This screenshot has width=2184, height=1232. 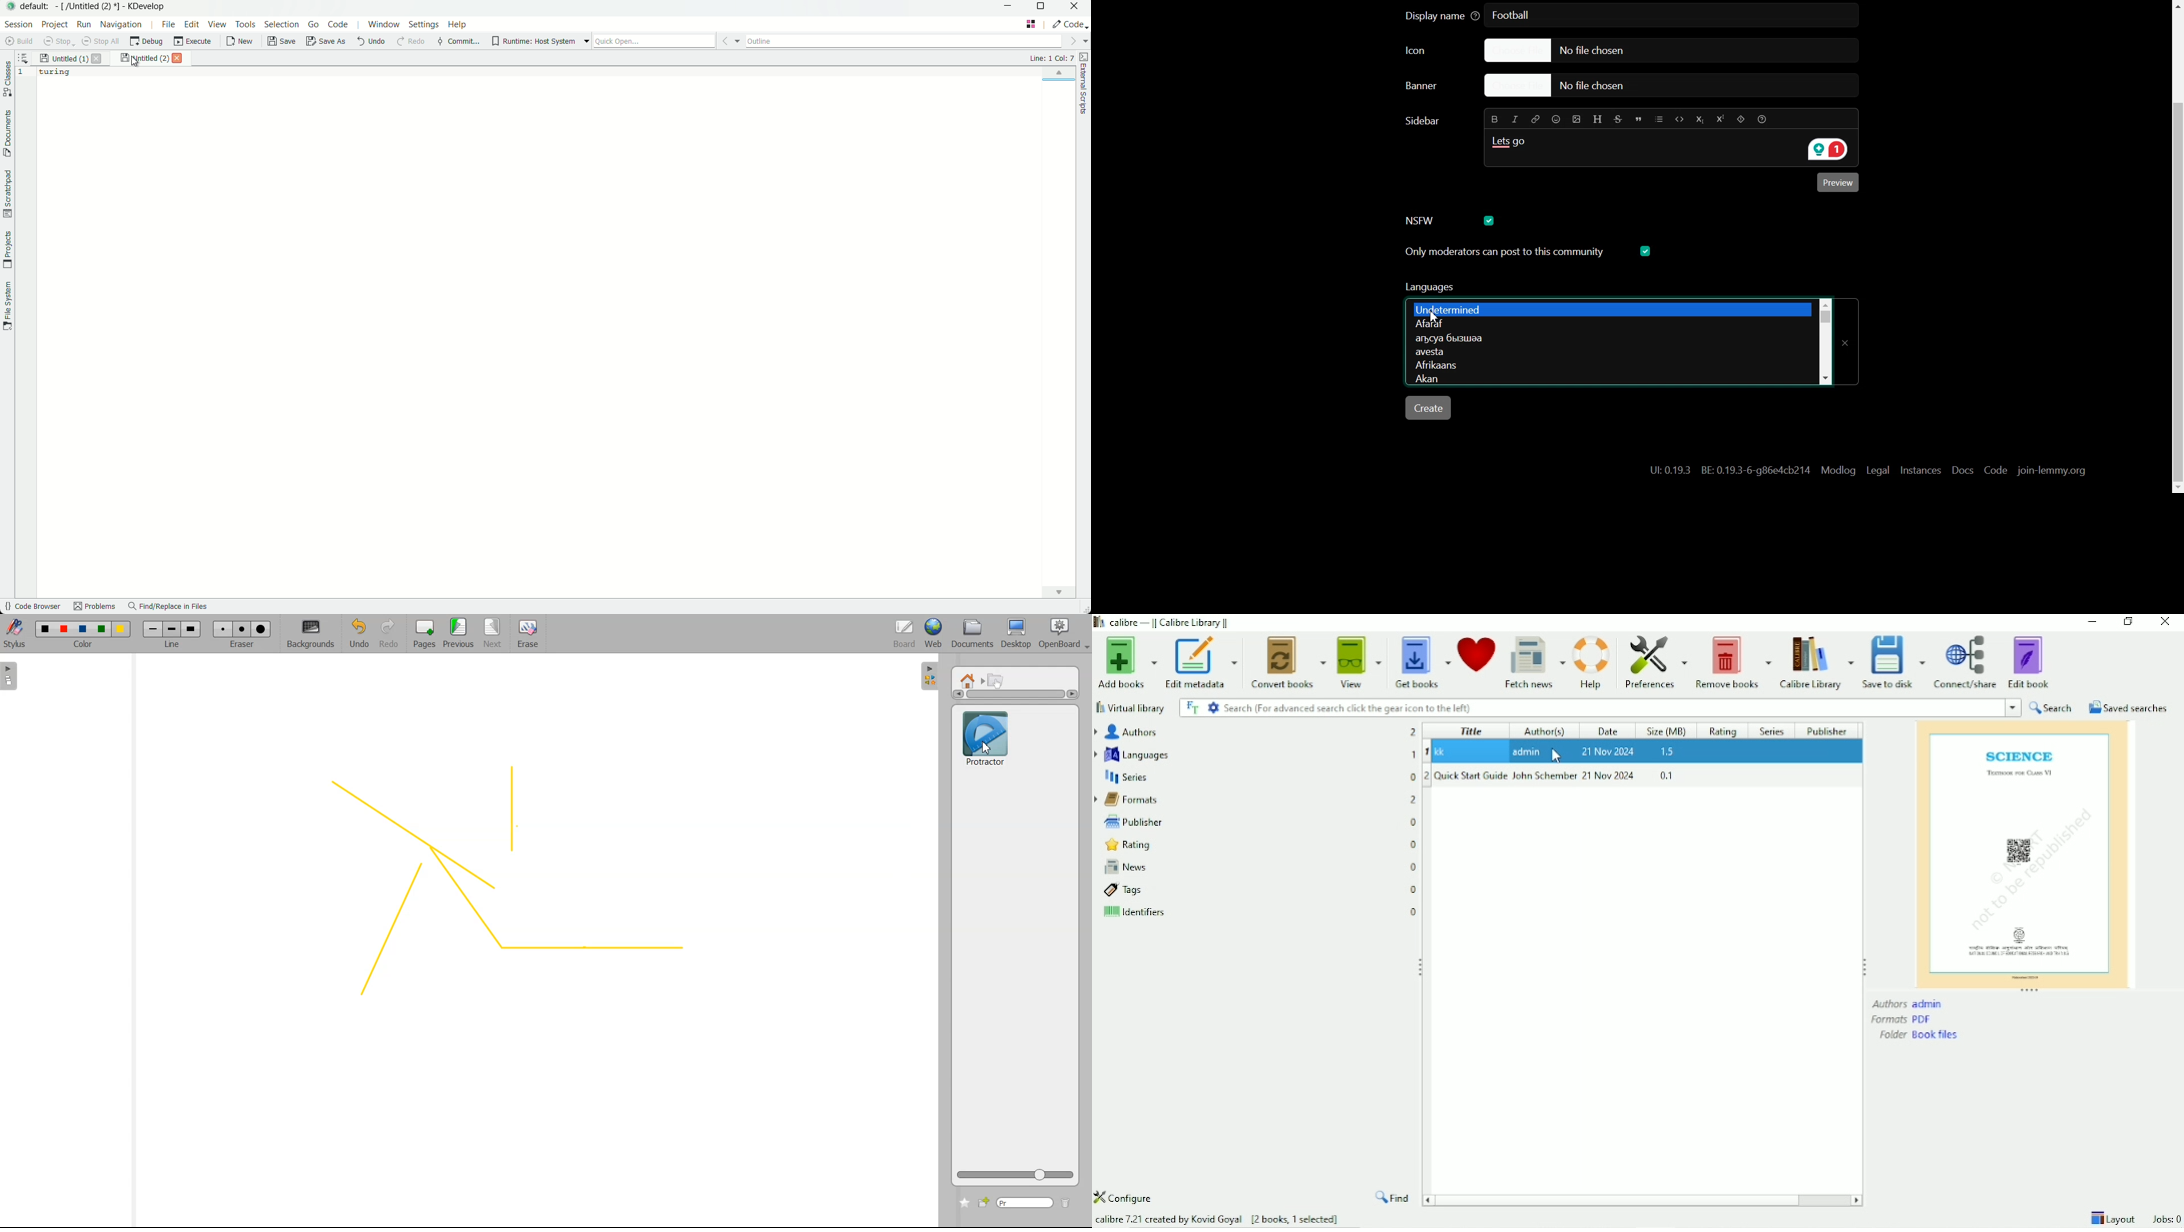 What do you see at coordinates (13, 676) in the screenshot?
I see `Sidebar` at bounding box center [13, 676].